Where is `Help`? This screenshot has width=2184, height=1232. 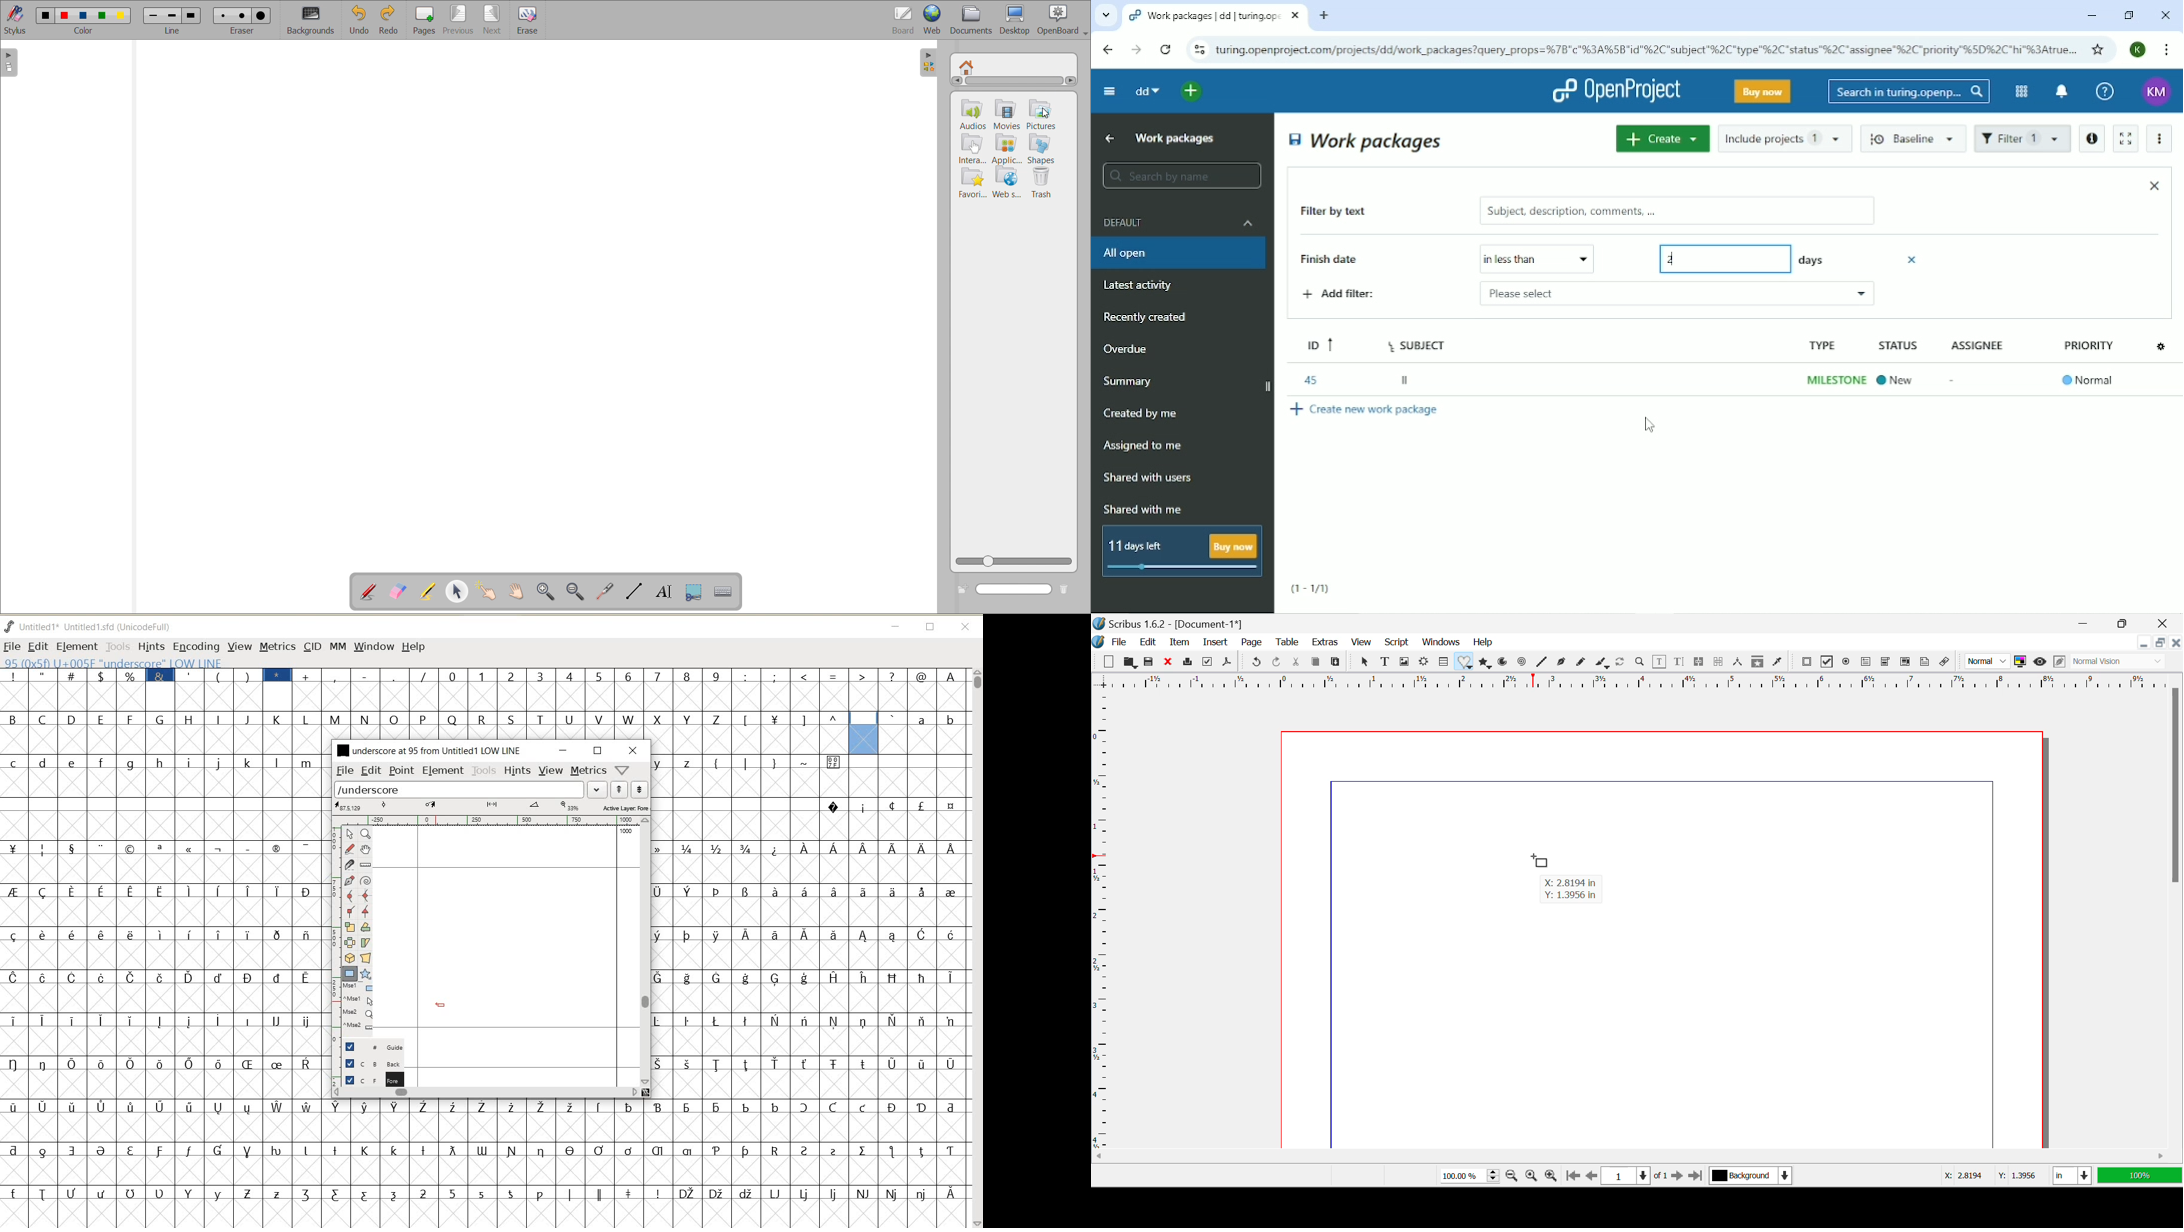
Help is located at coordinates (1483, 642).